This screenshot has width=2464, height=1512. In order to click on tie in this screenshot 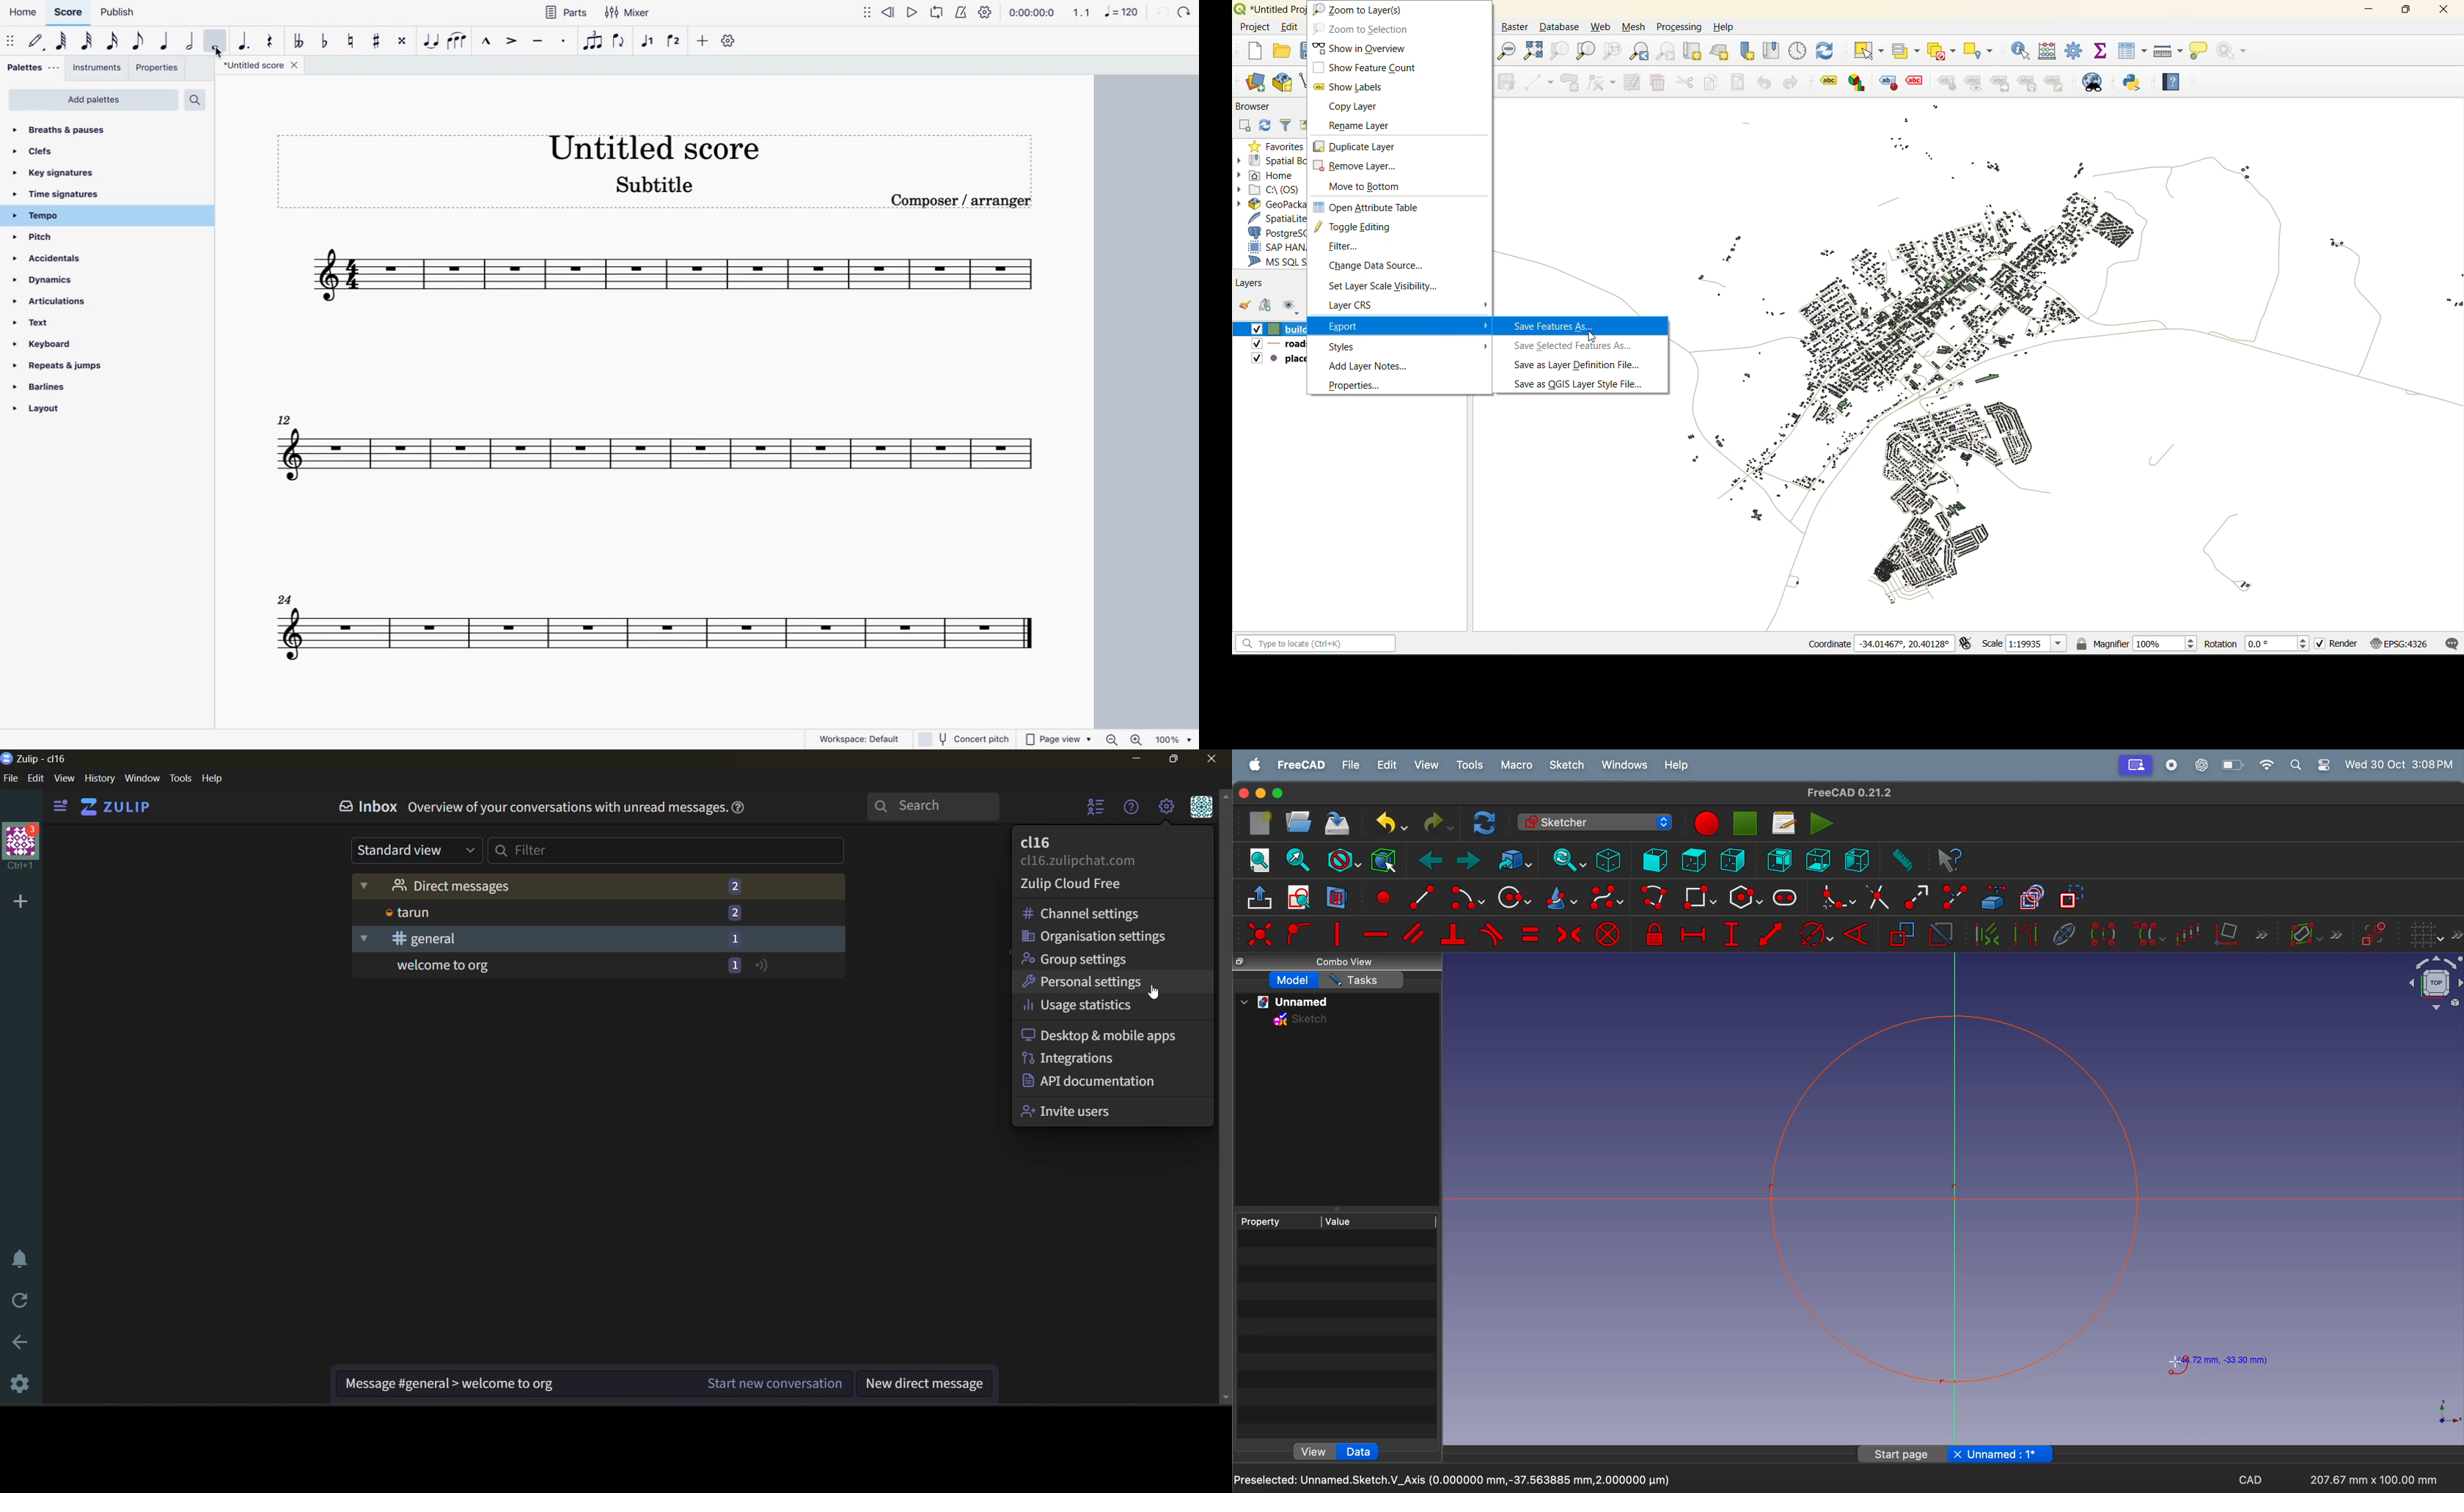, I will do `click(430, 41)`.